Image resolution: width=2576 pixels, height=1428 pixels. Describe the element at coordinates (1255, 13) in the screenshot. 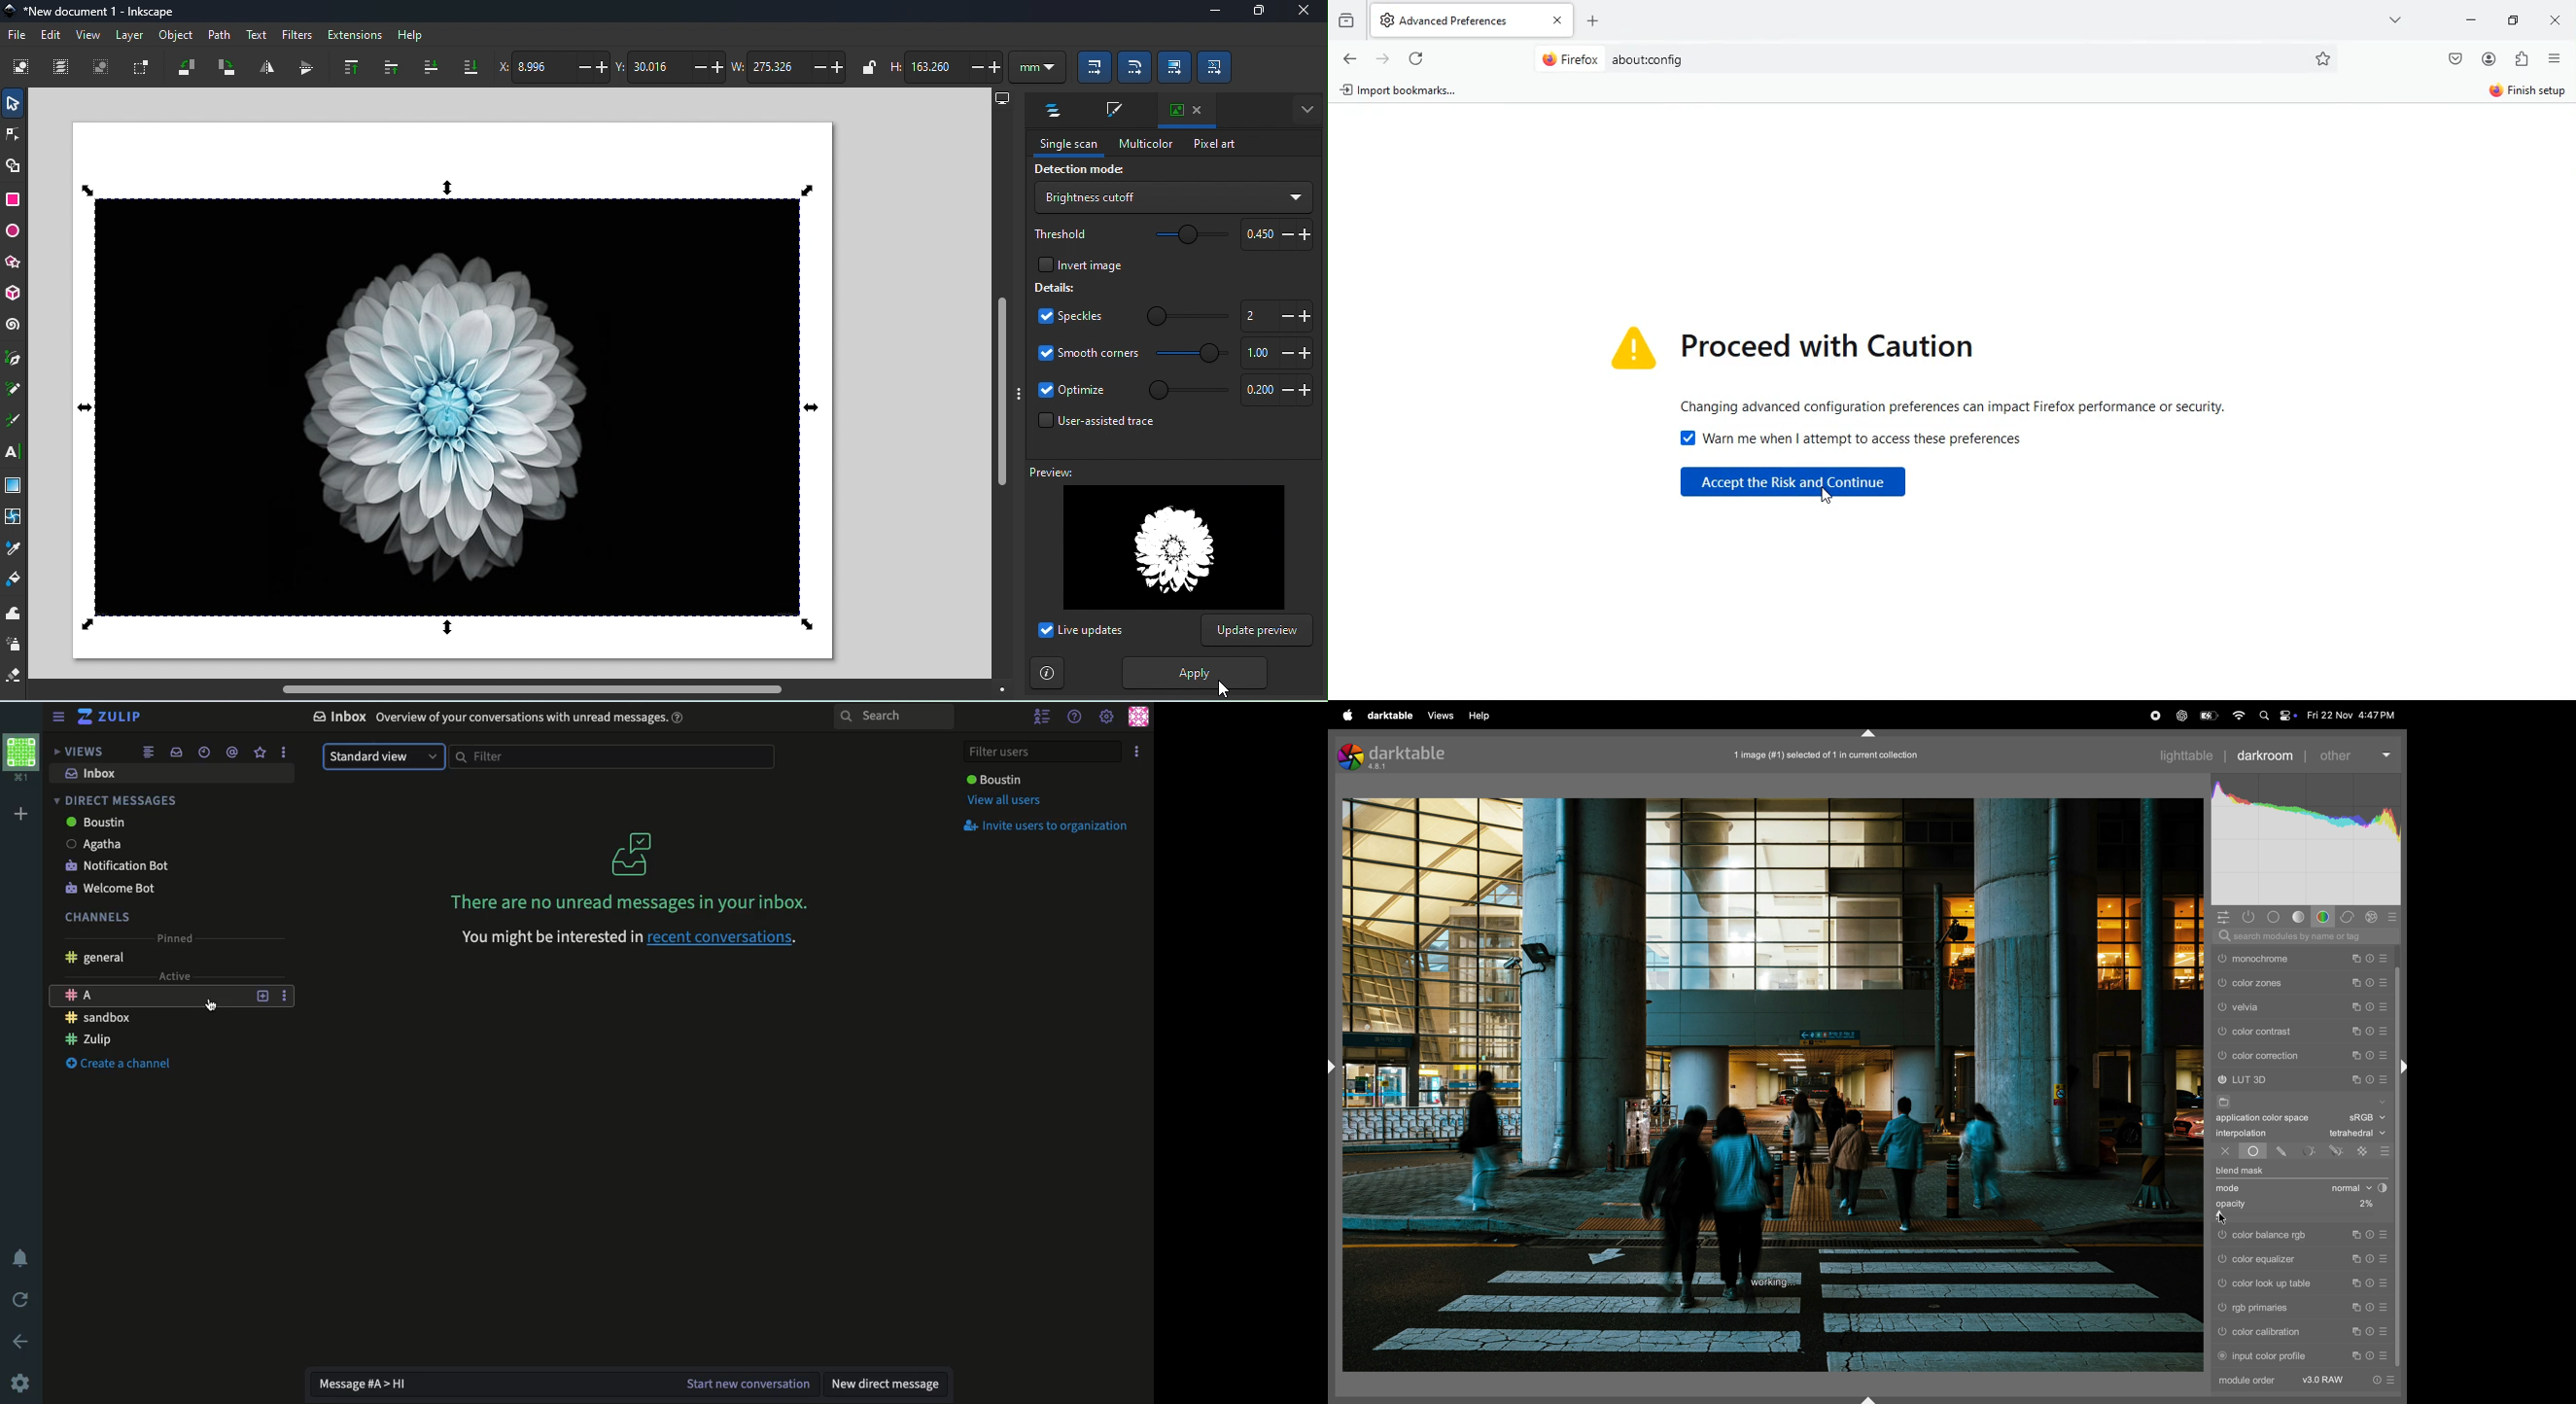

I see `Maximize` at that location.